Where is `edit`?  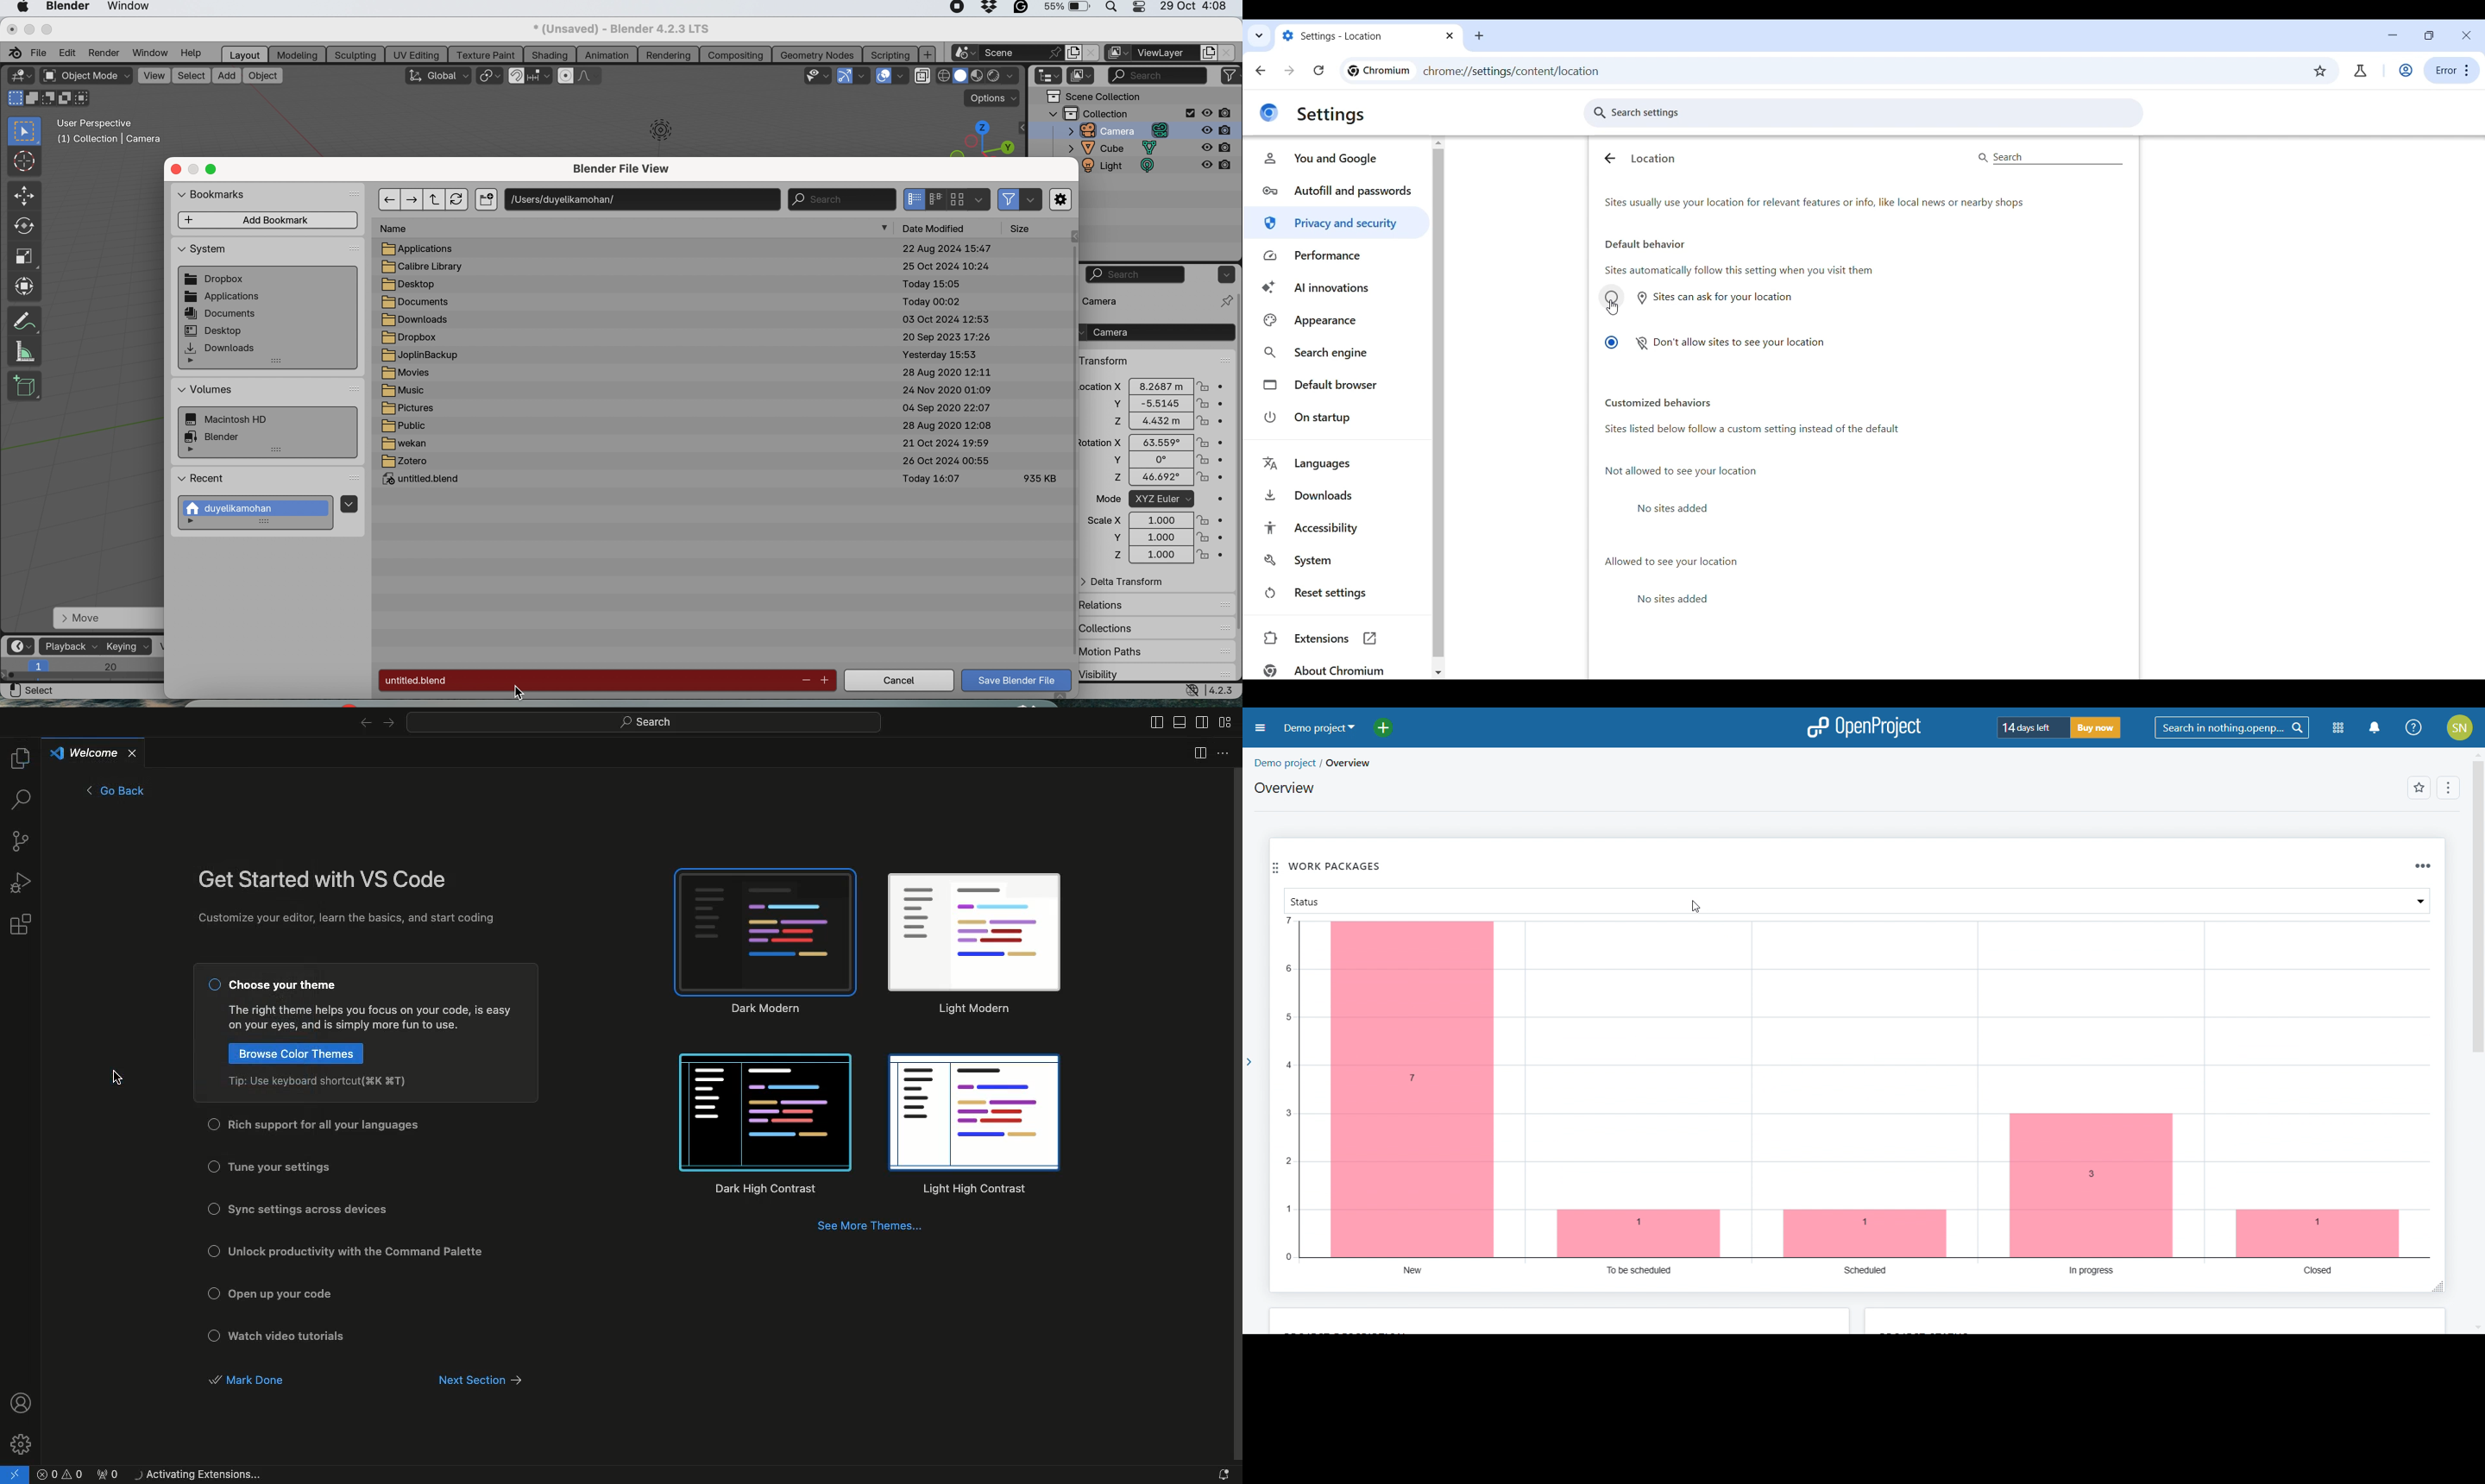
edit is located at coordinates (67, 52).